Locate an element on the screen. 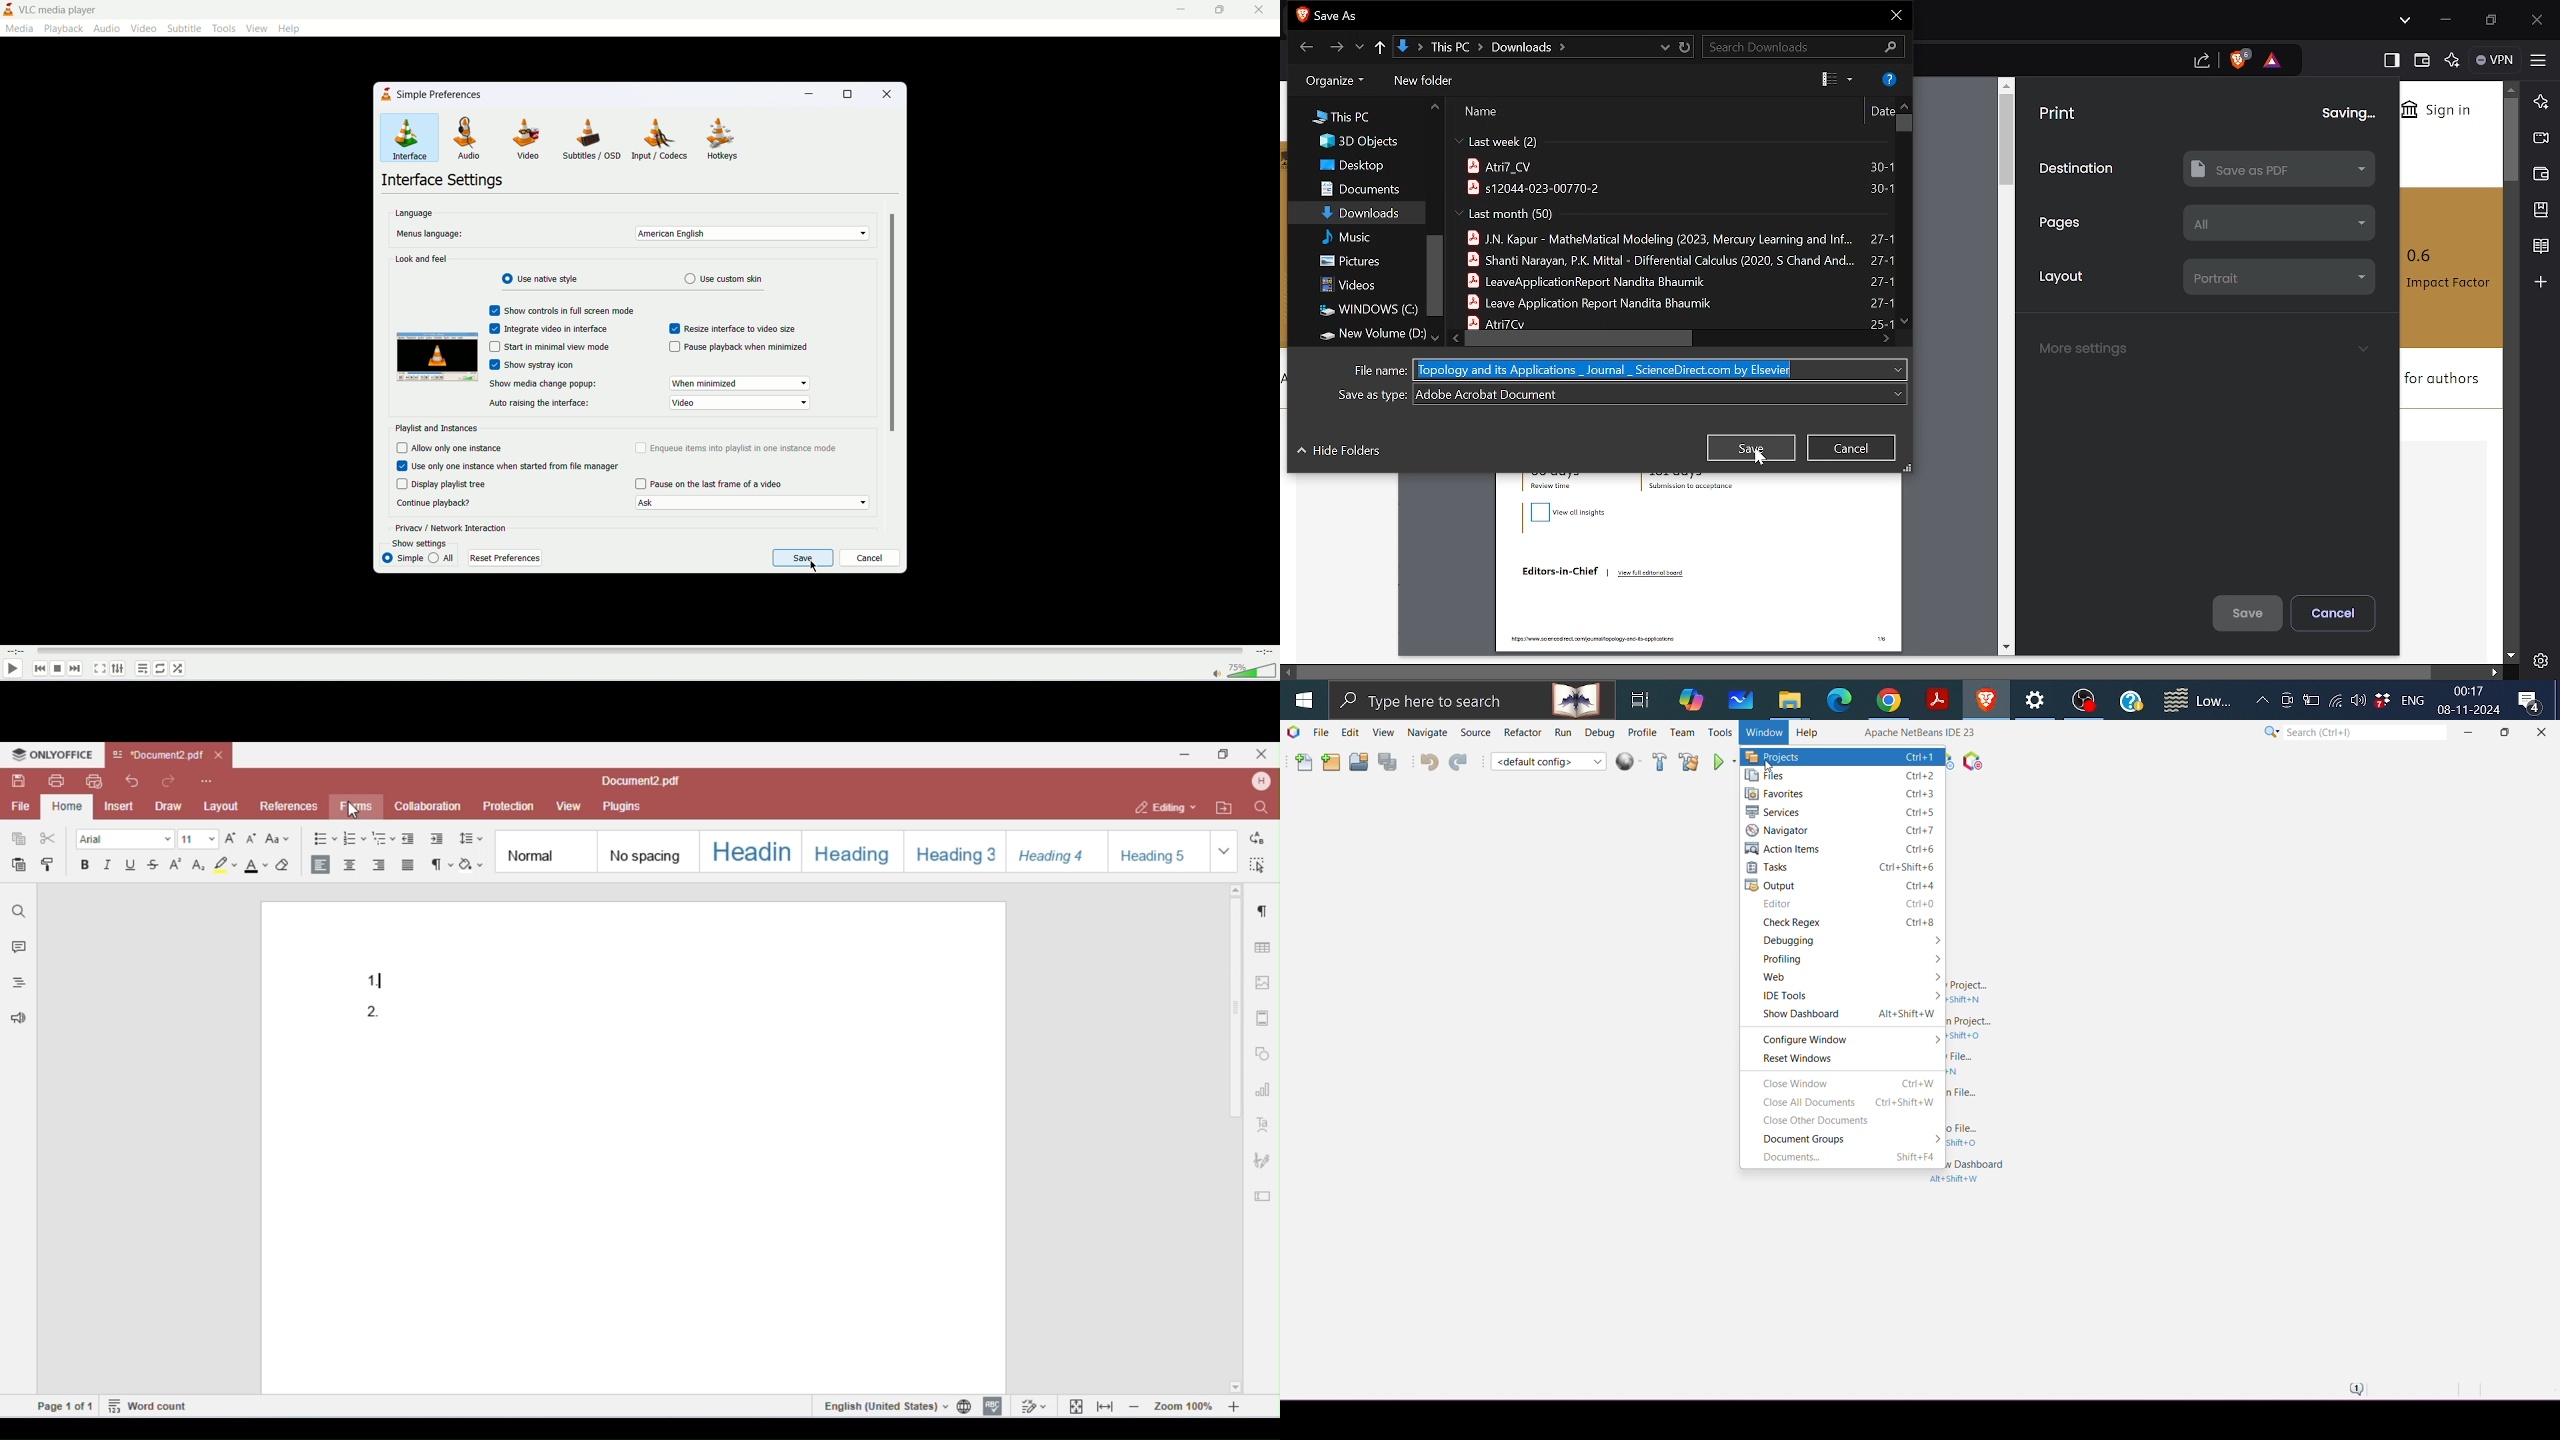 Image resolution: width=2576 pixels, height=1456 pixels. ENG is located at coordinates (2414, 700).